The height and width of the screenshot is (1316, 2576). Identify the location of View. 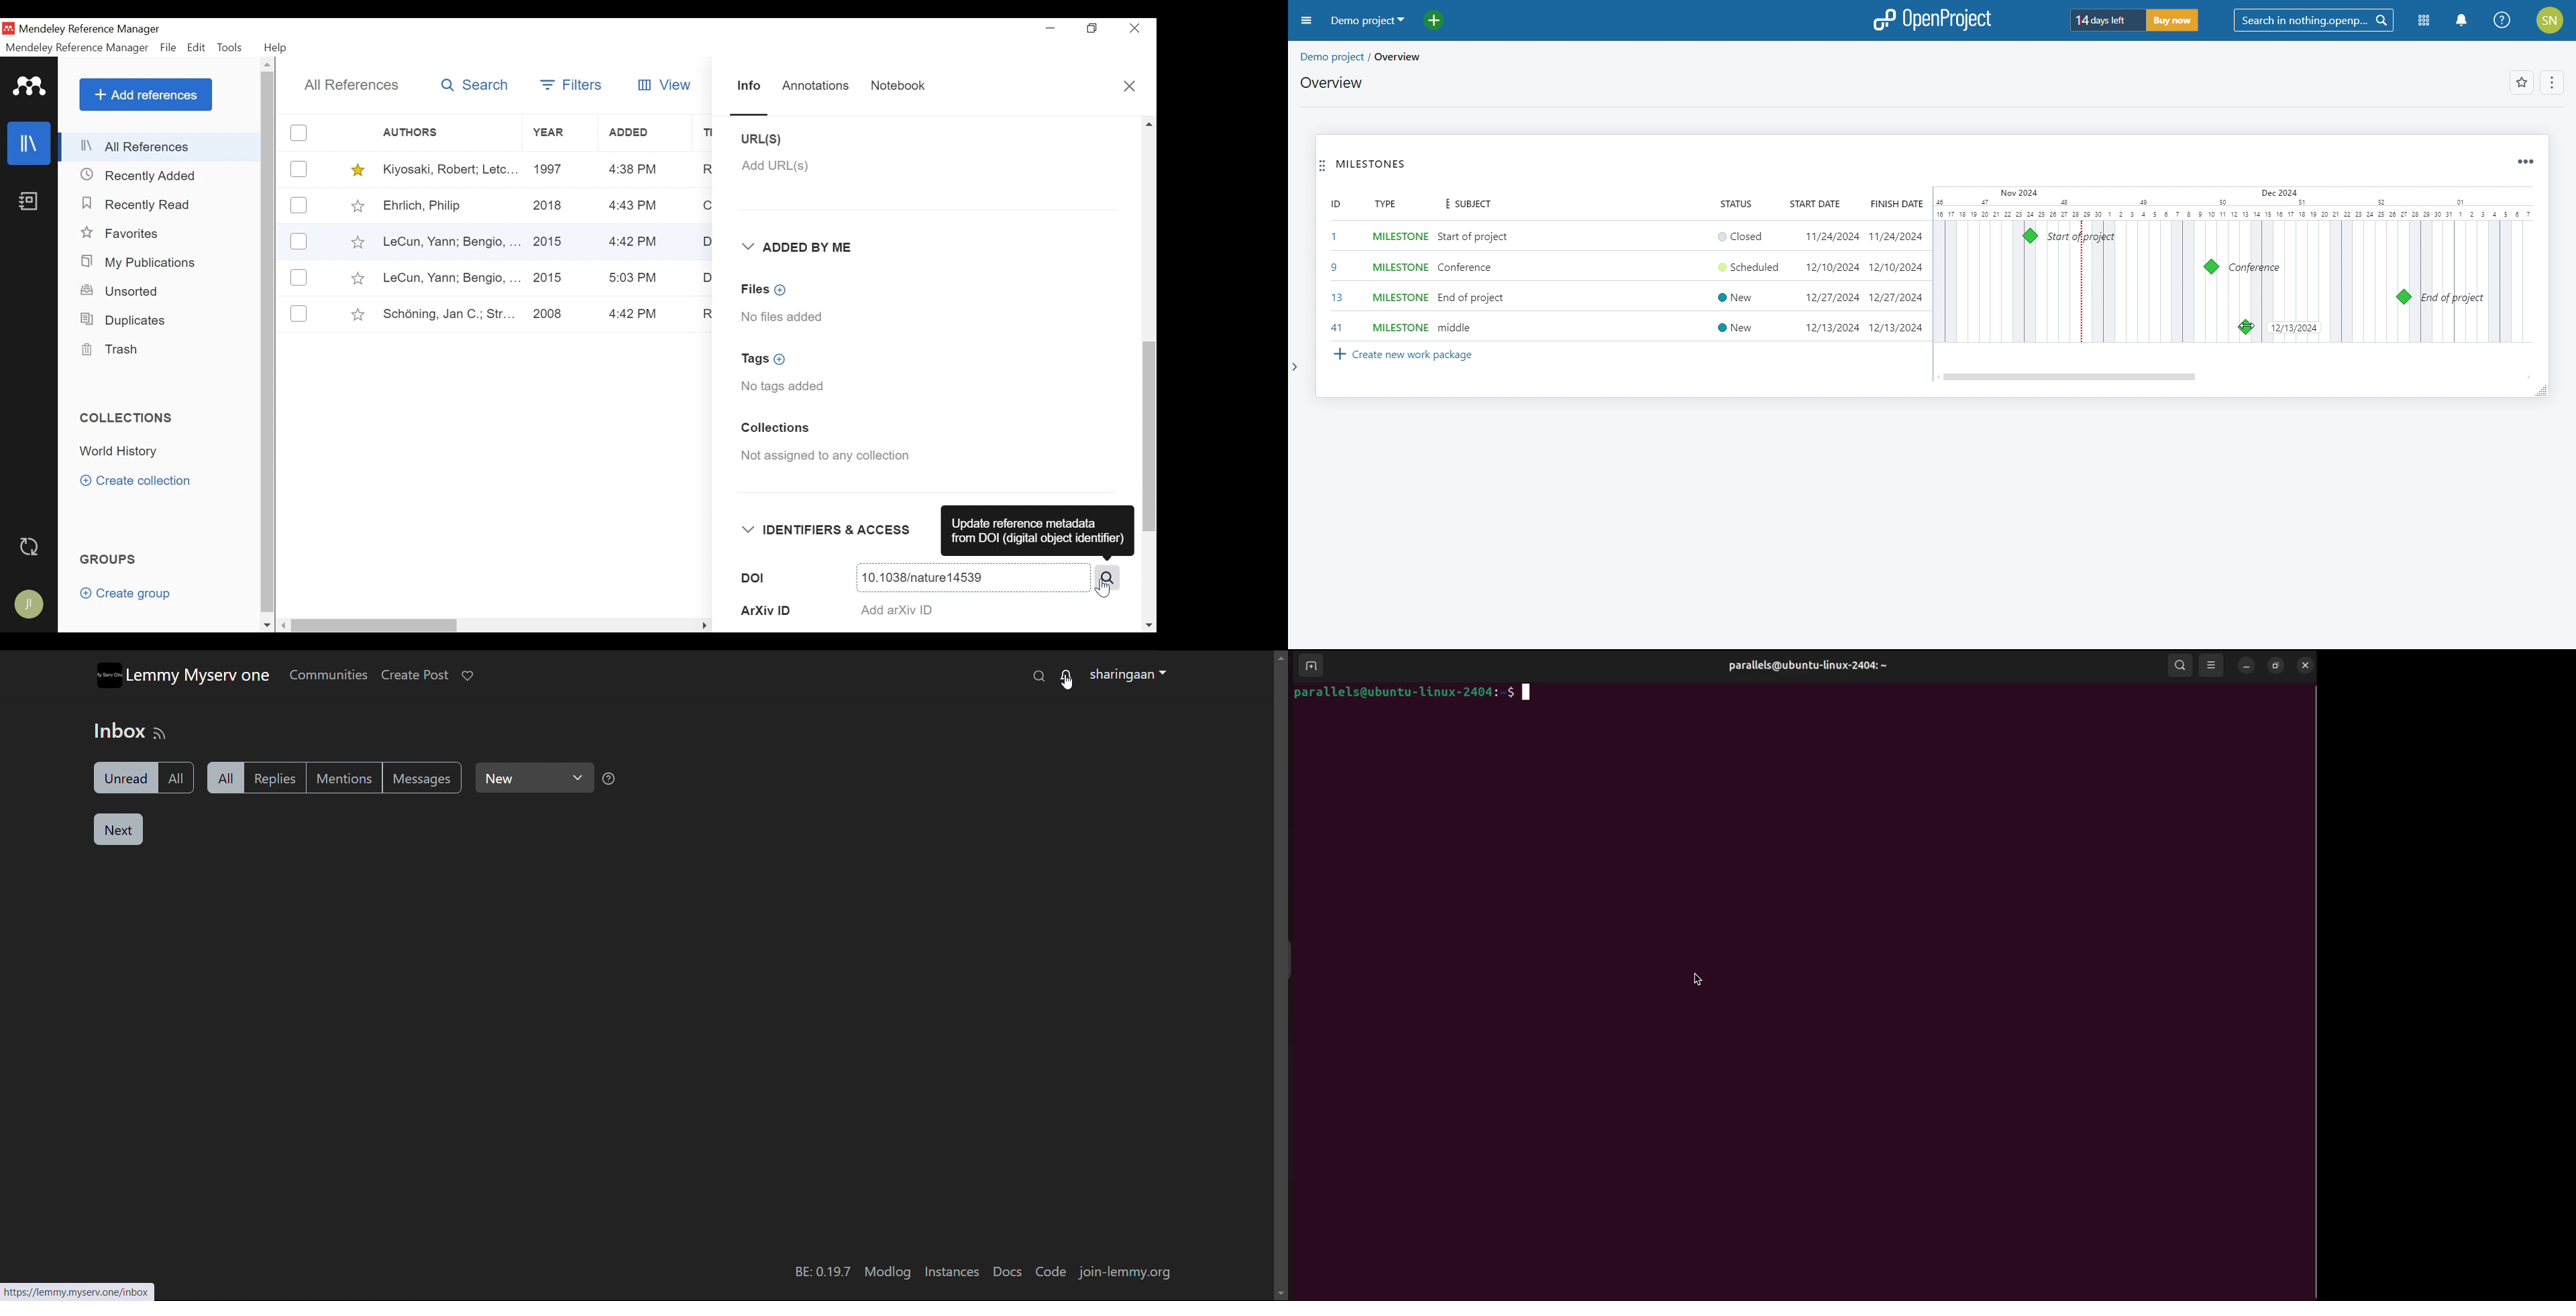
(660, 82).